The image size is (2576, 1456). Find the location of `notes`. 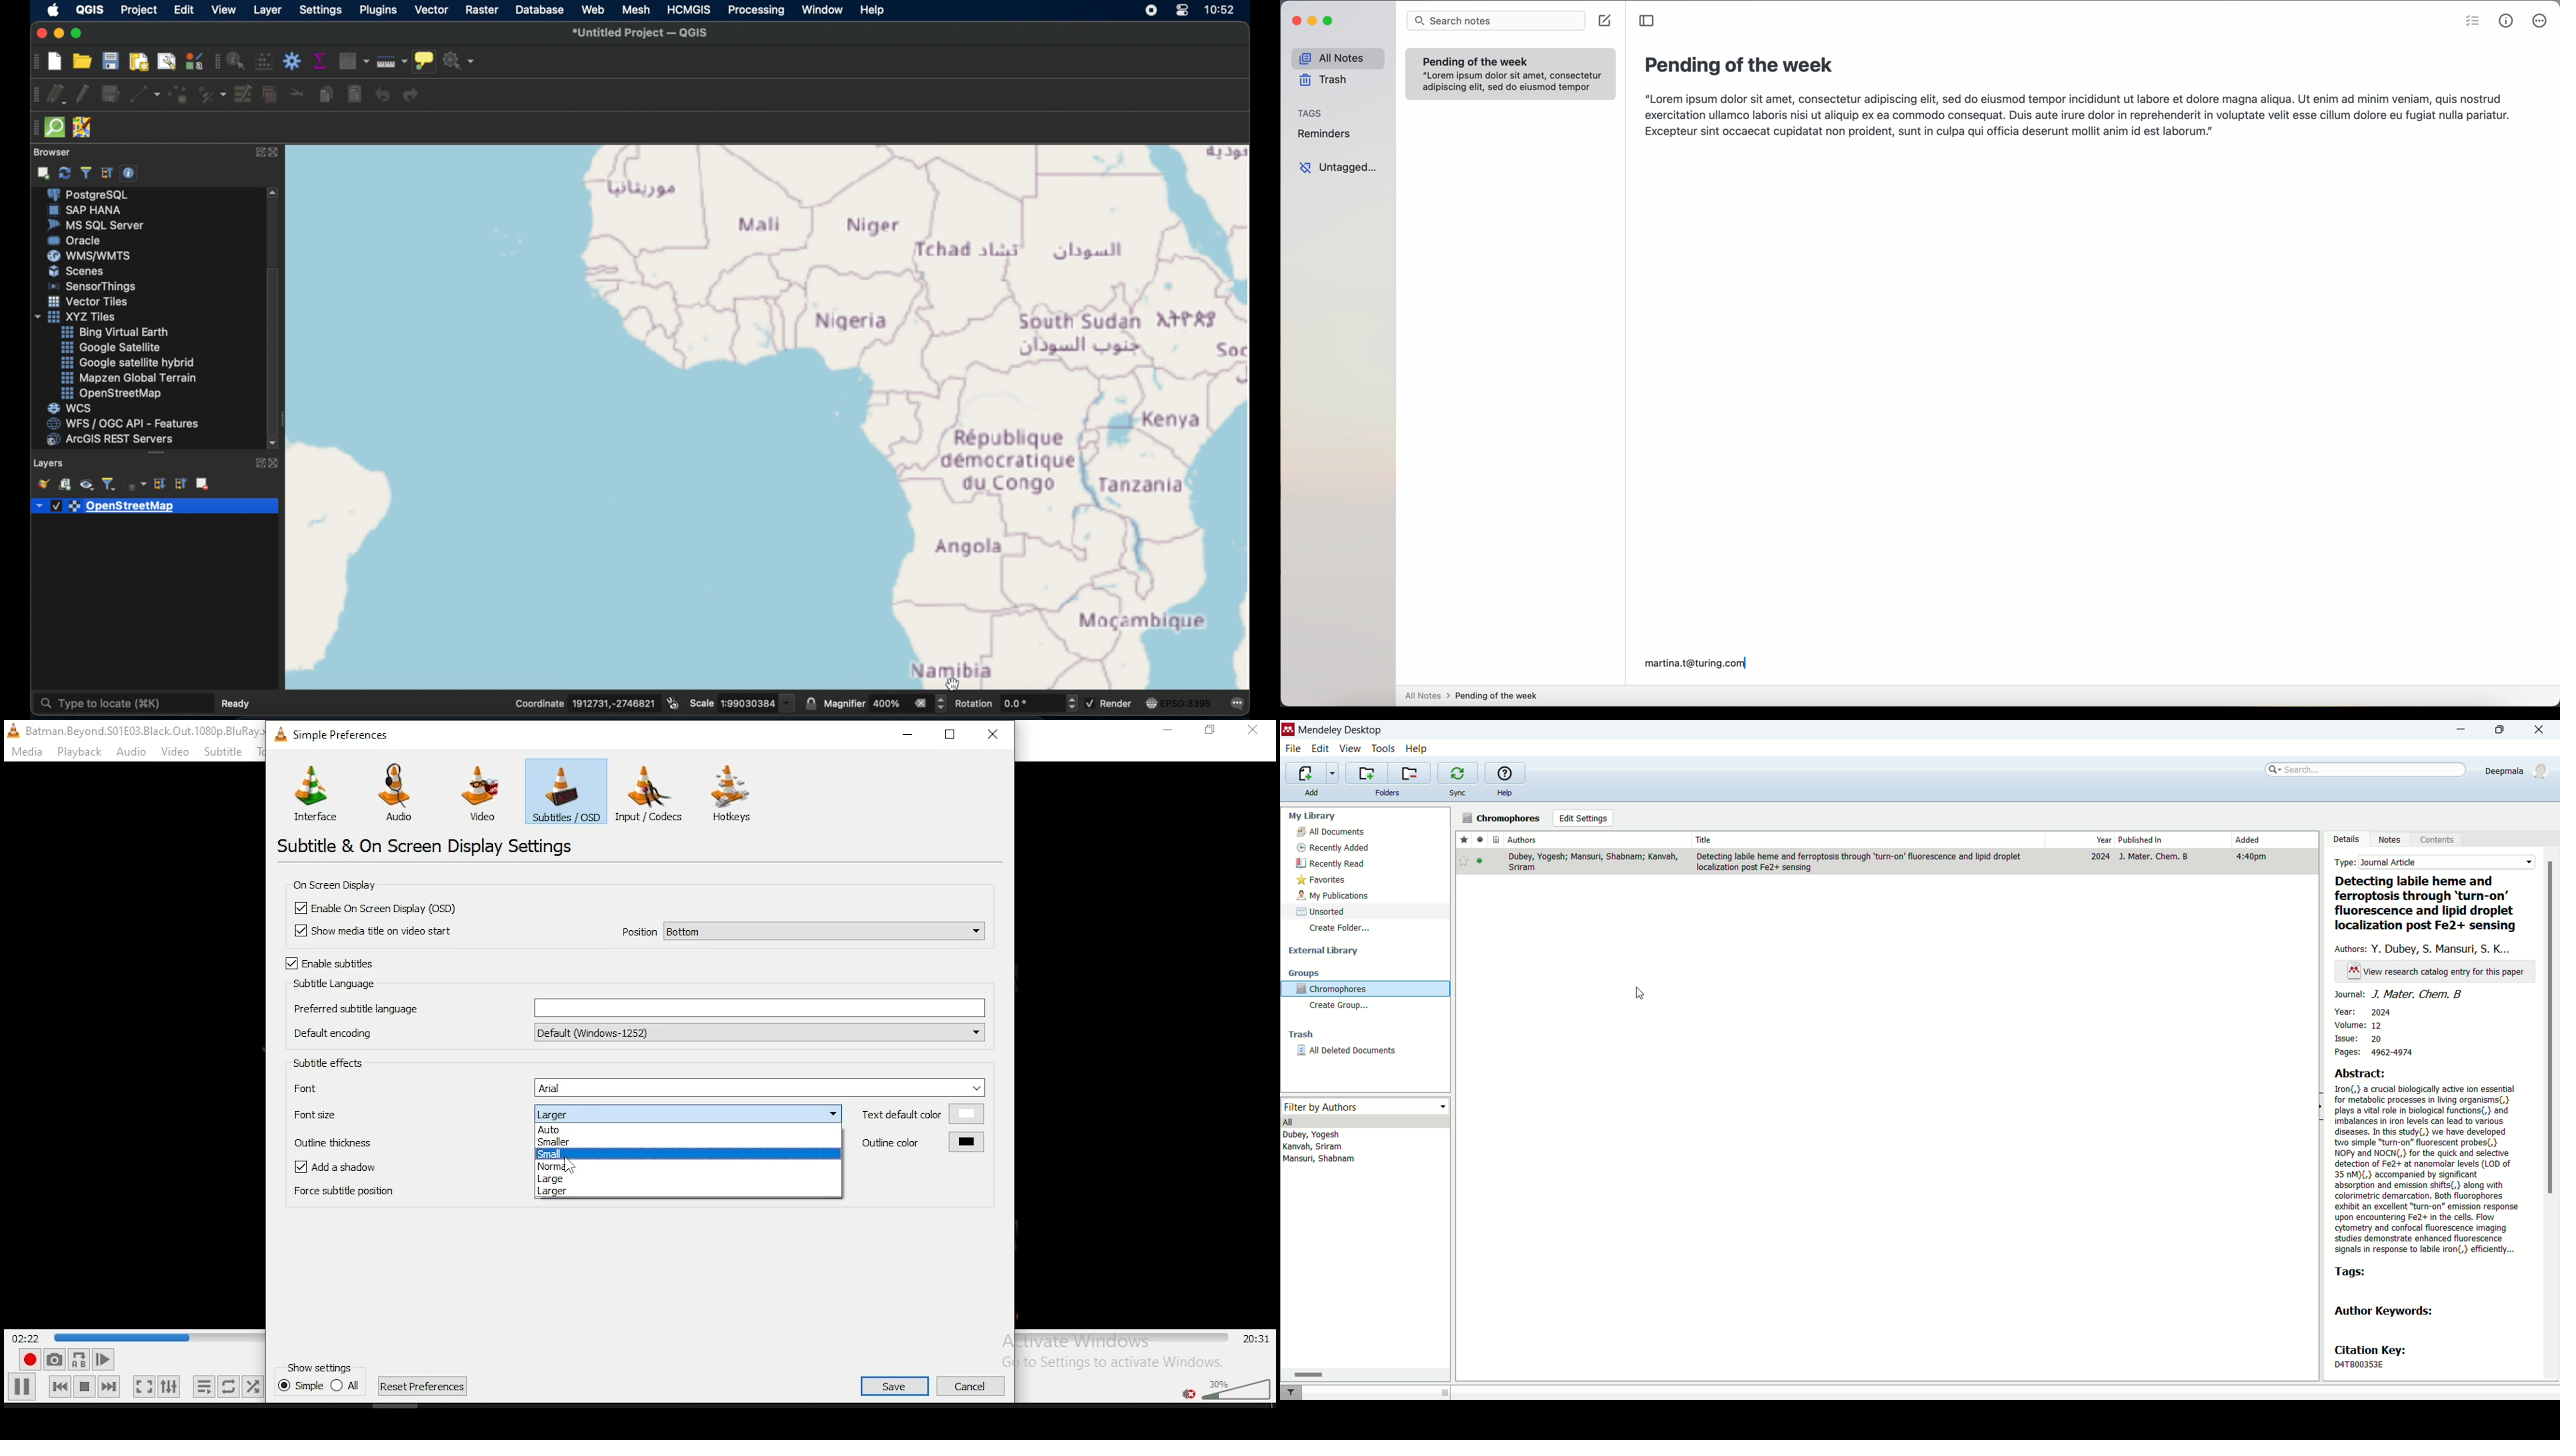

notes is located at coordinates (2393, 840).